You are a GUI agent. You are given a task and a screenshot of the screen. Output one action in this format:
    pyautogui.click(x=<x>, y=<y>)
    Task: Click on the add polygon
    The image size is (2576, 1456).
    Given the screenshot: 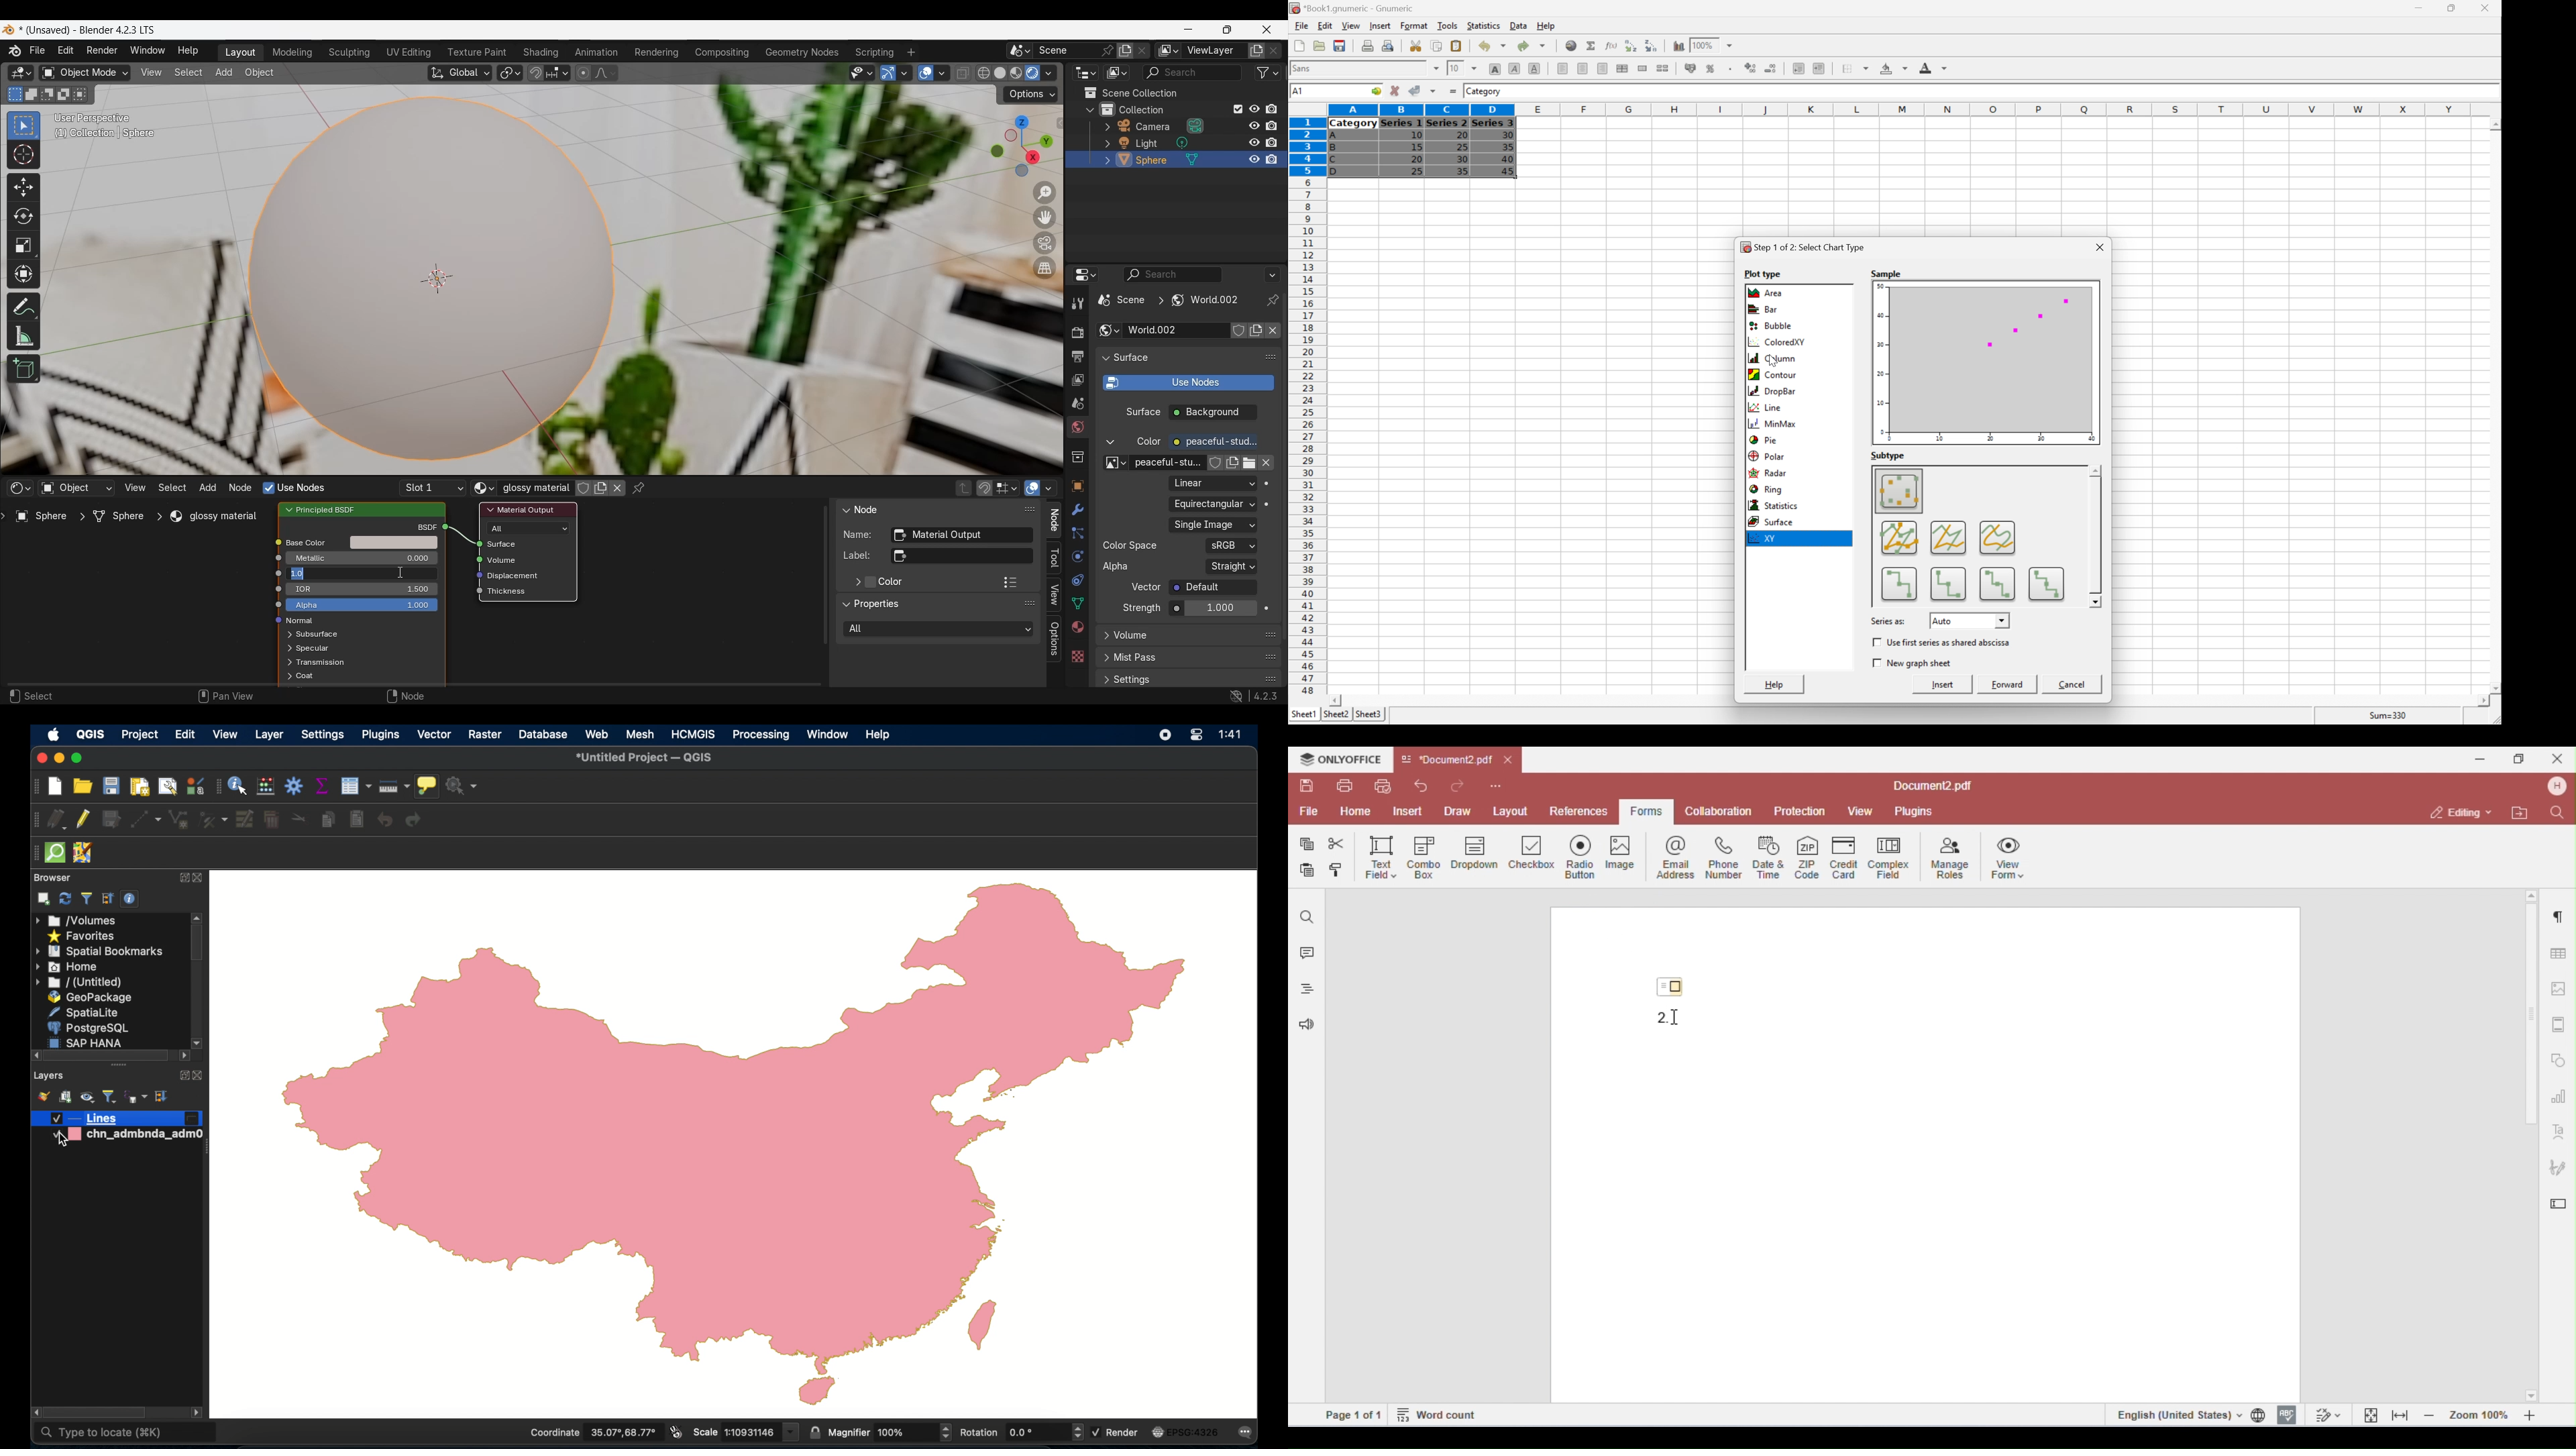 What is the action you would take?
    pyautogui.click(x=179, y=820)
    